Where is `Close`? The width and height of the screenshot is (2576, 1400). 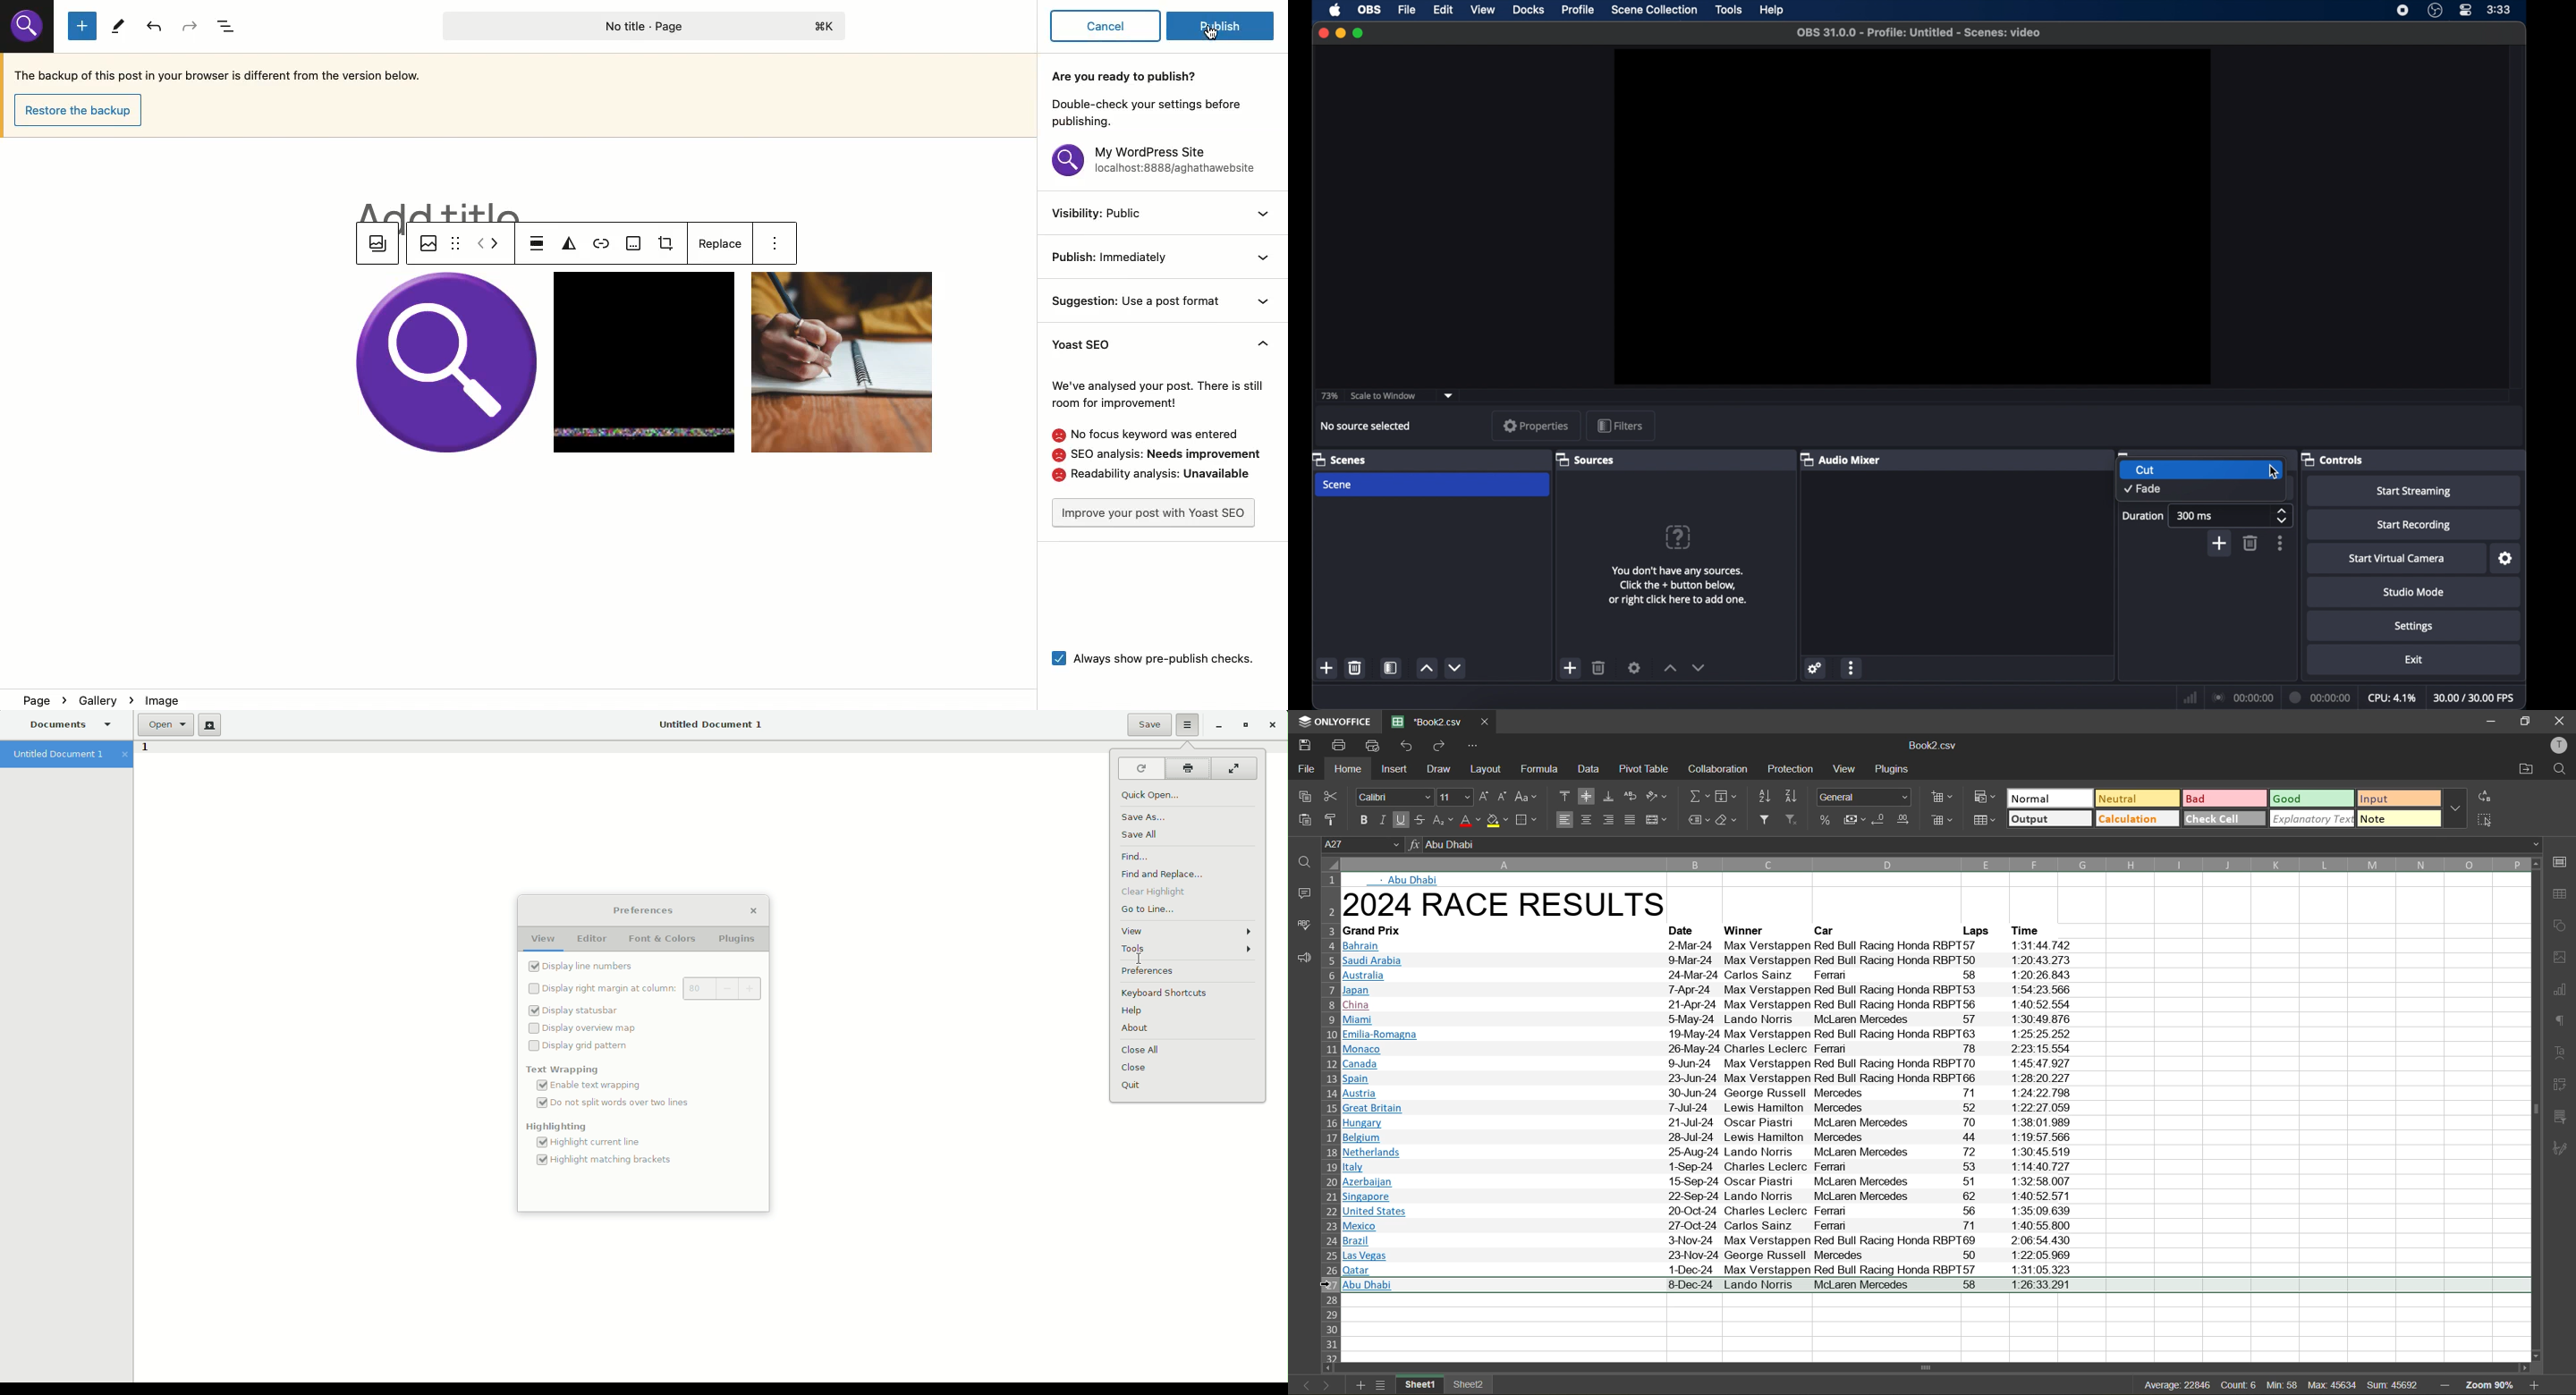 Close is located at coordinates (1271, 725).